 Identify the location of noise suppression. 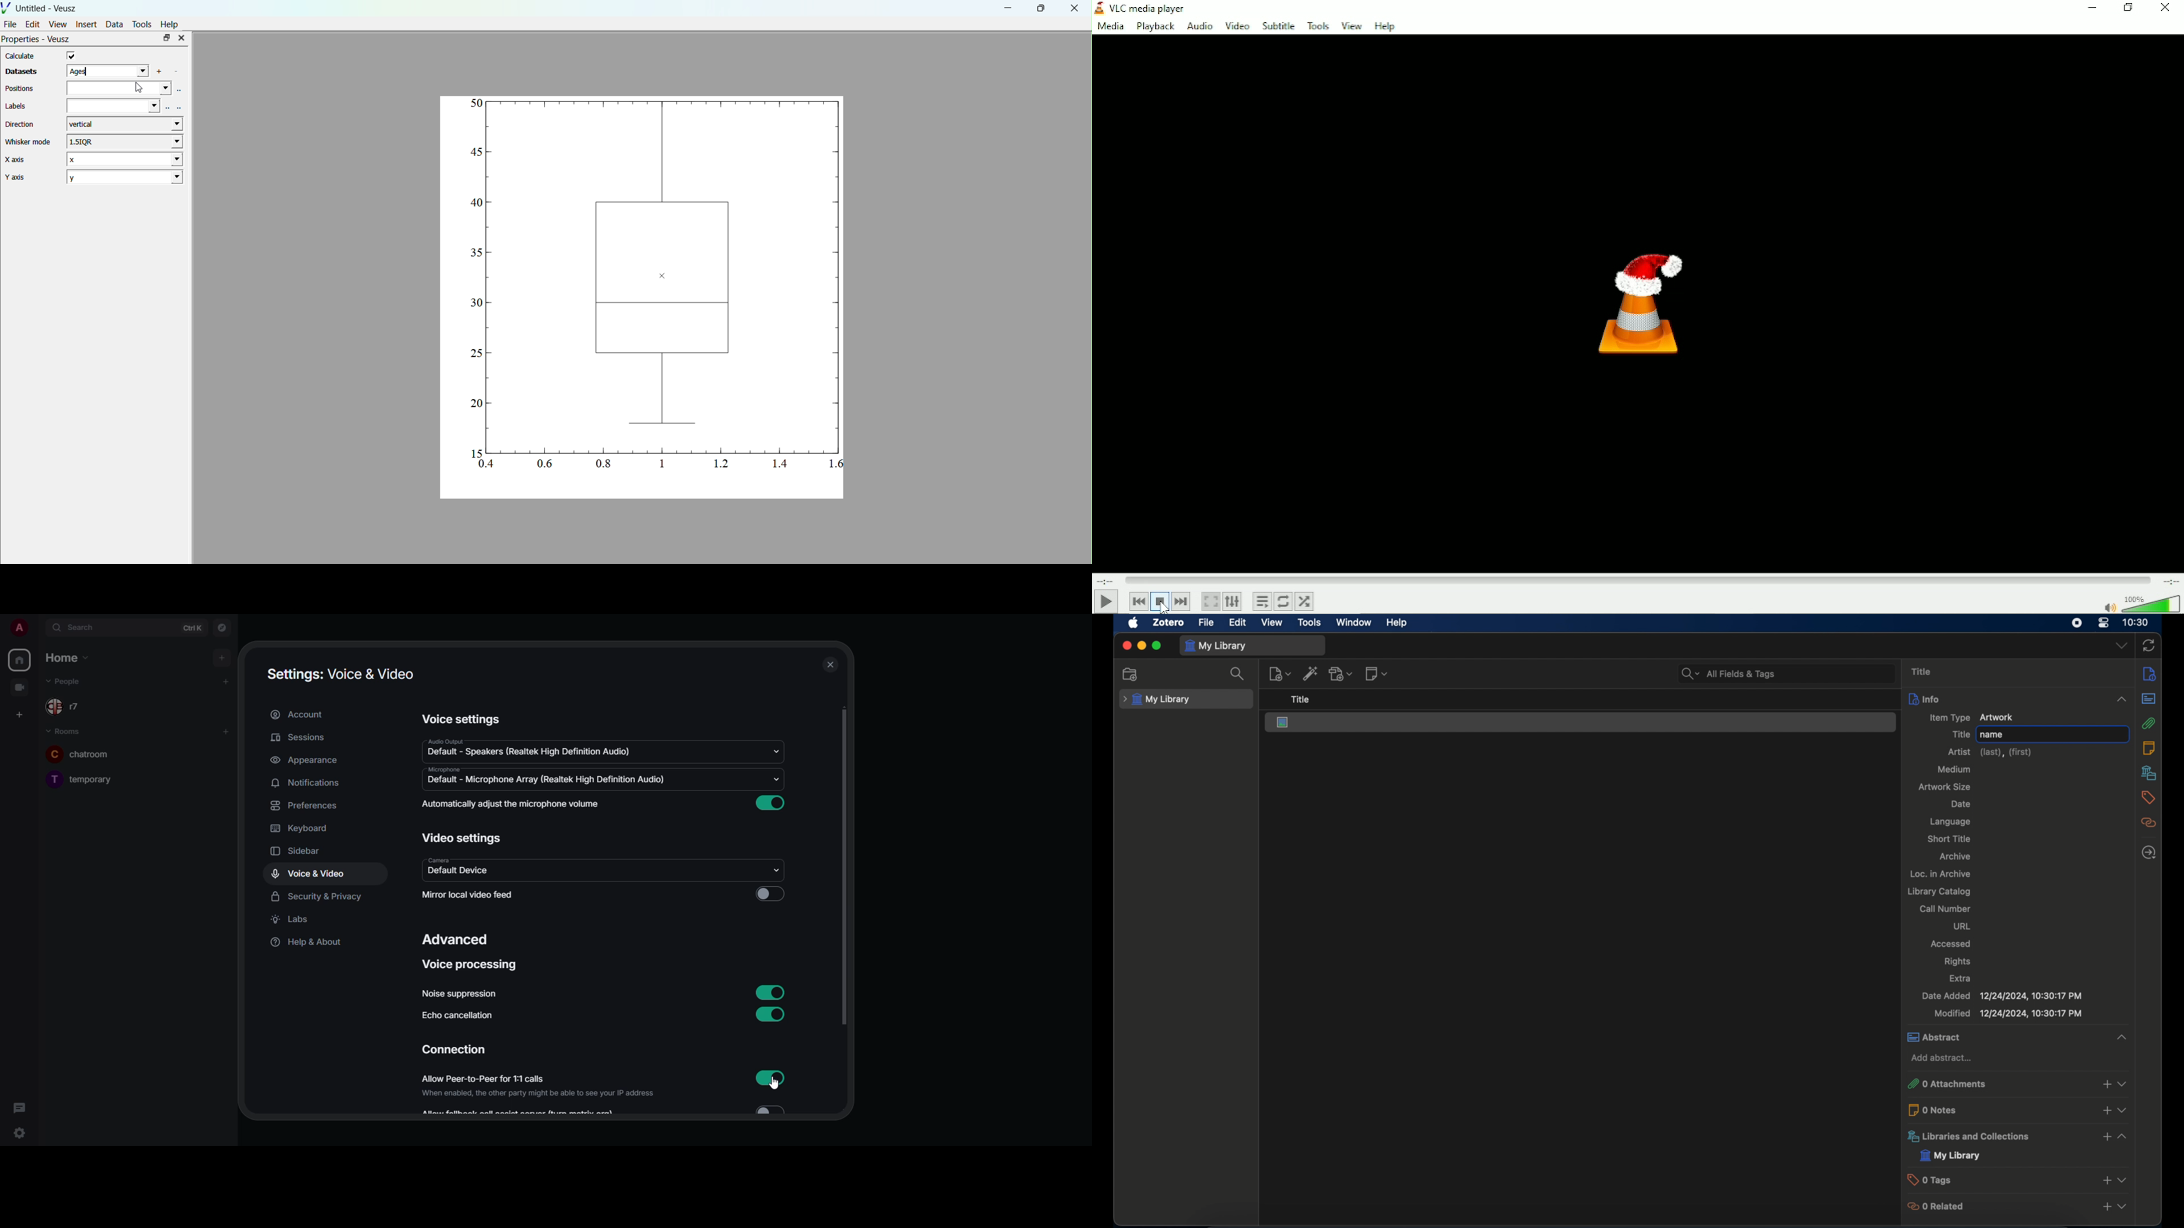
(459, 994).